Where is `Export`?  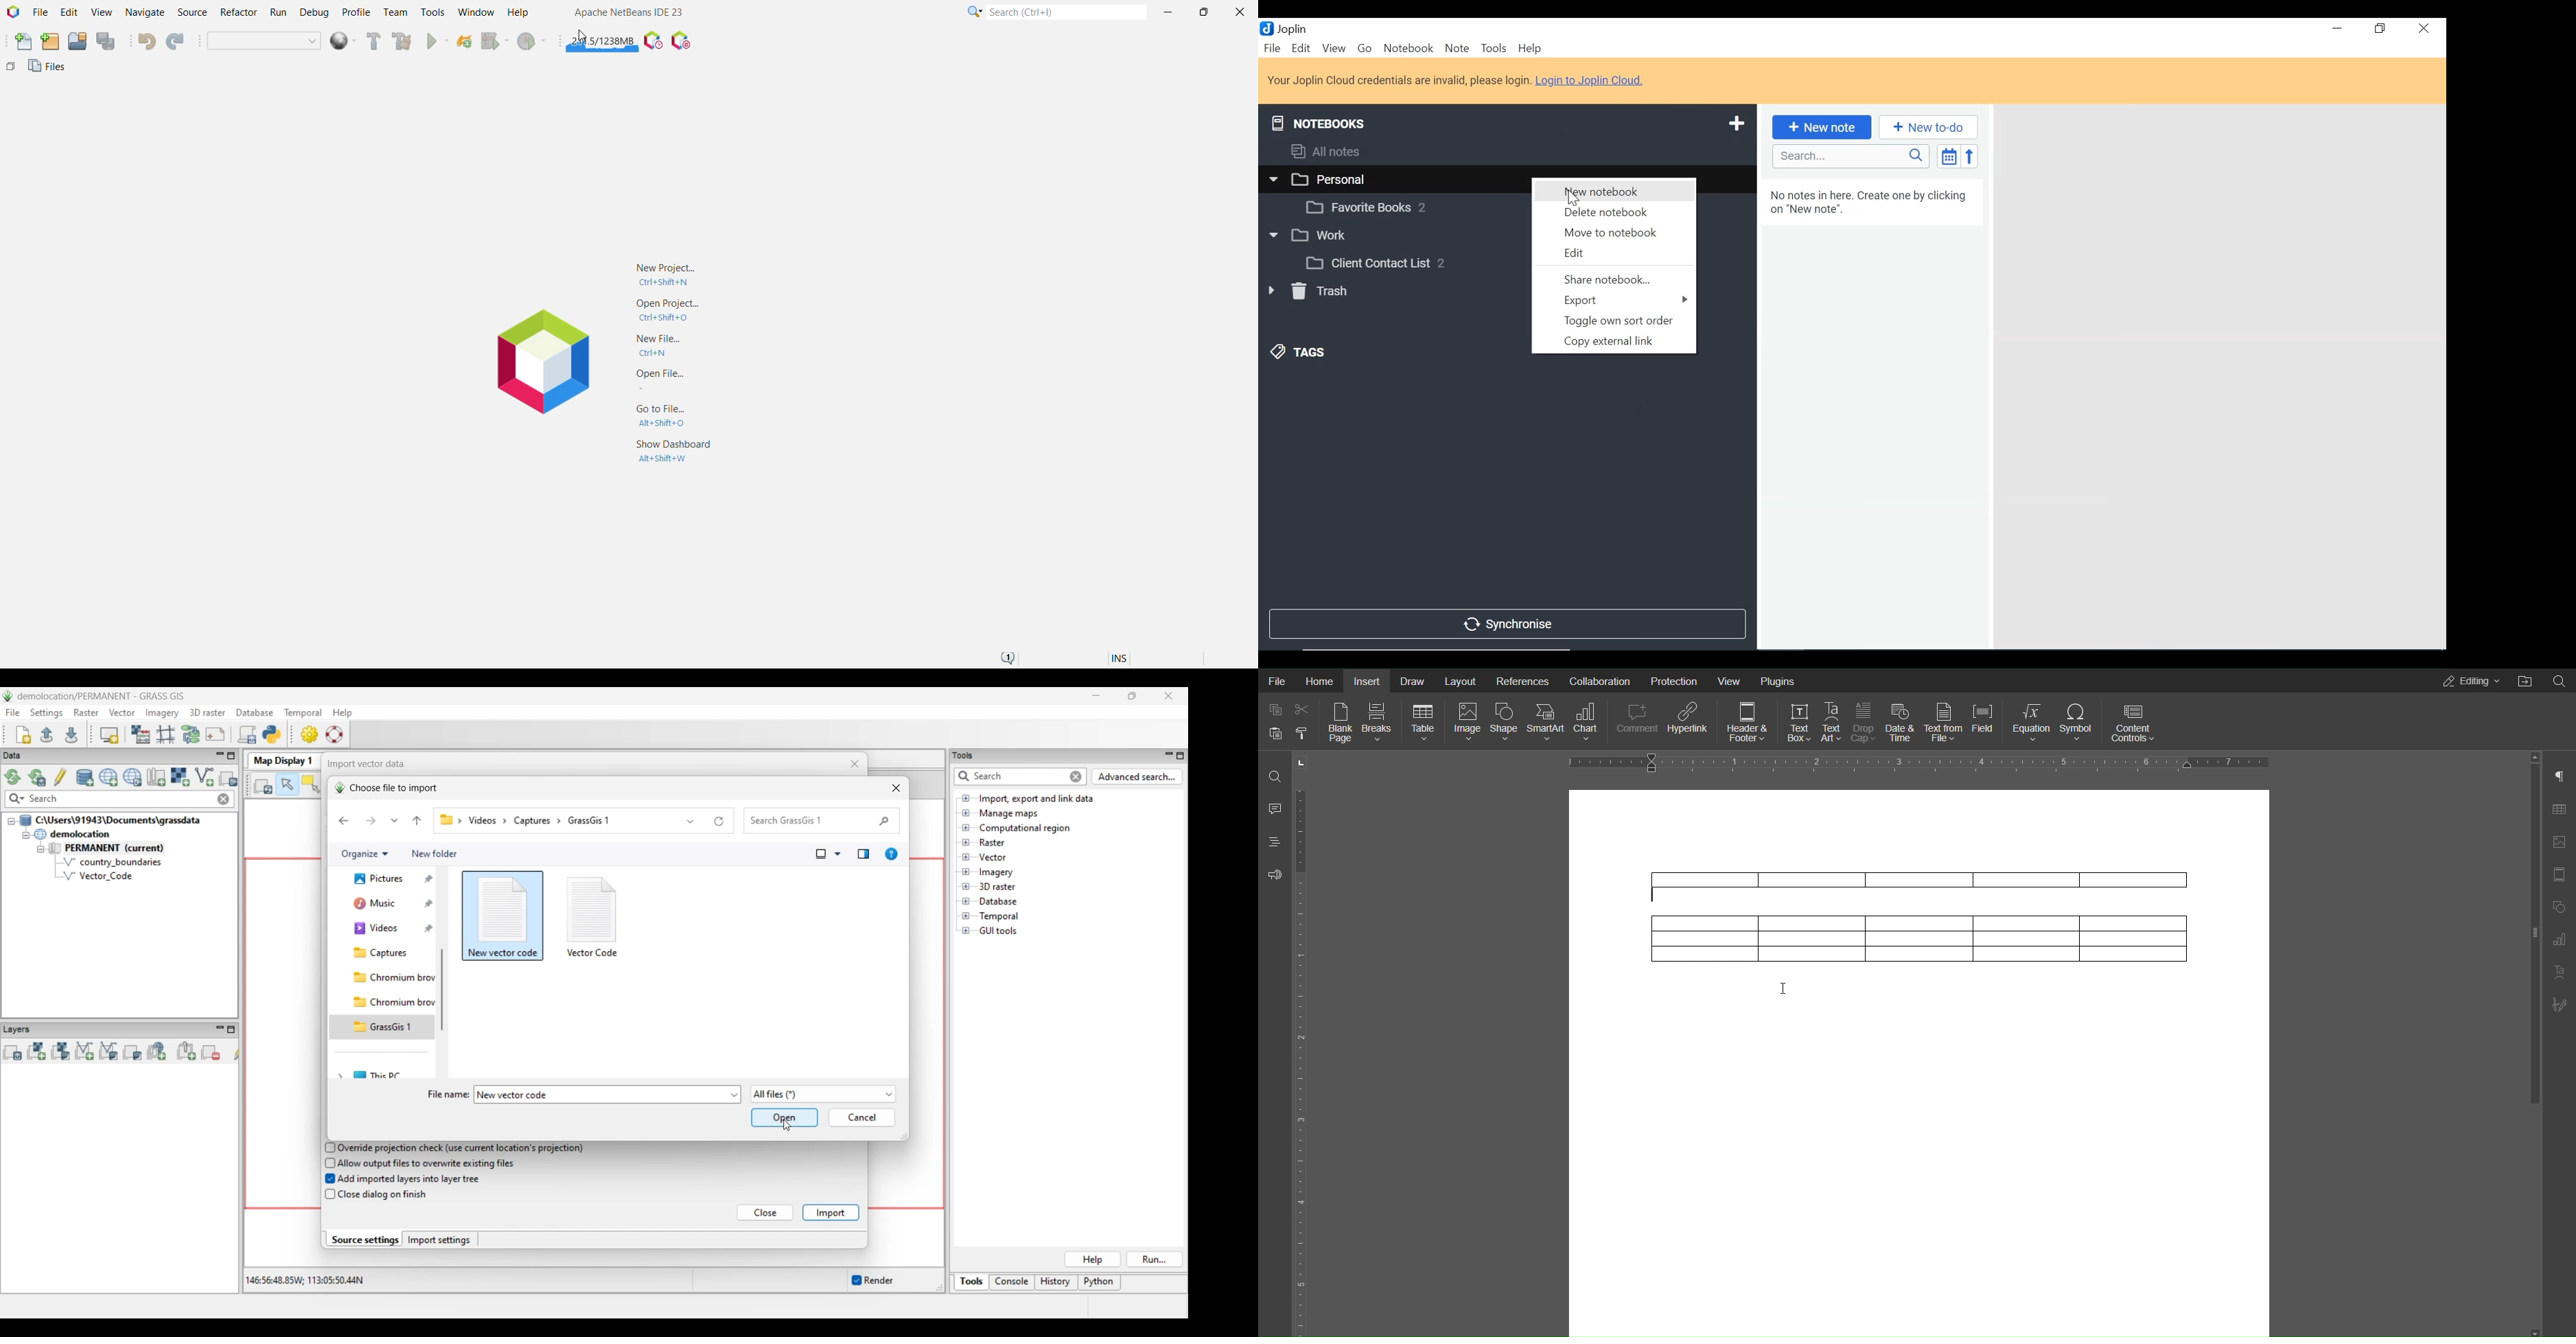 Export is located at coordinates (1616, 301).